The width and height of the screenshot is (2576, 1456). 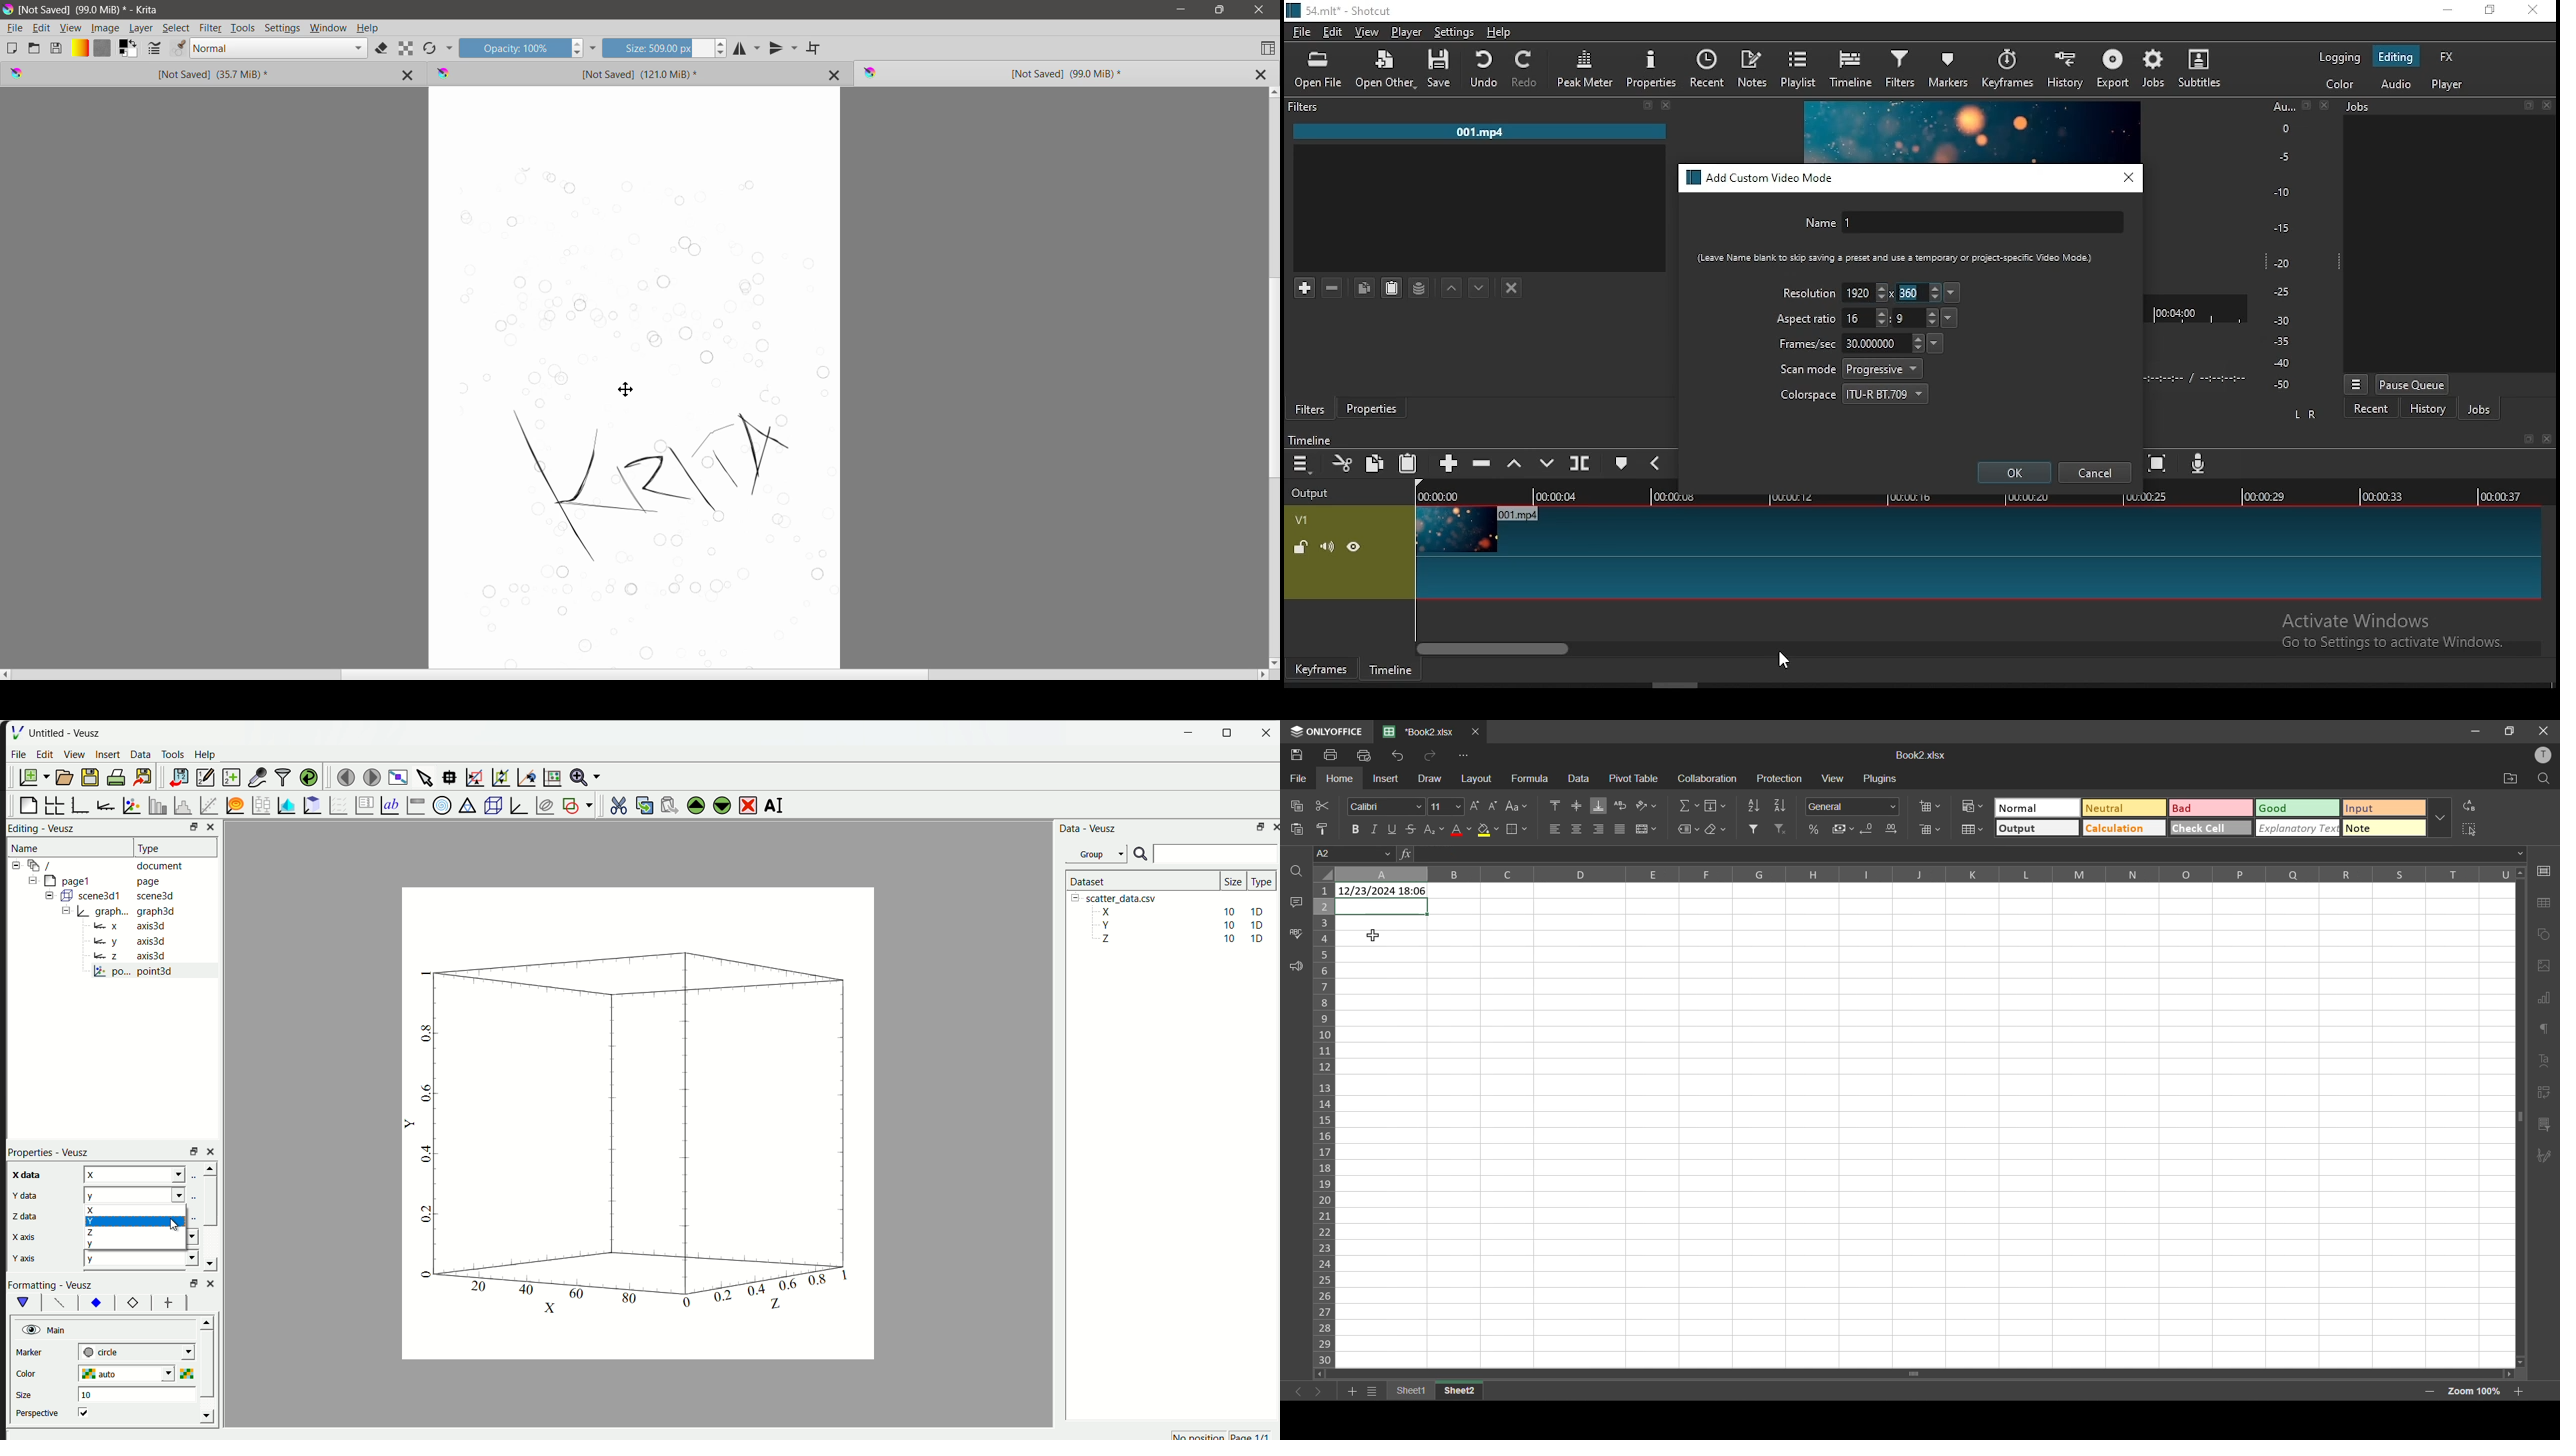 I want to click on view, so click(x=1369, y=34).